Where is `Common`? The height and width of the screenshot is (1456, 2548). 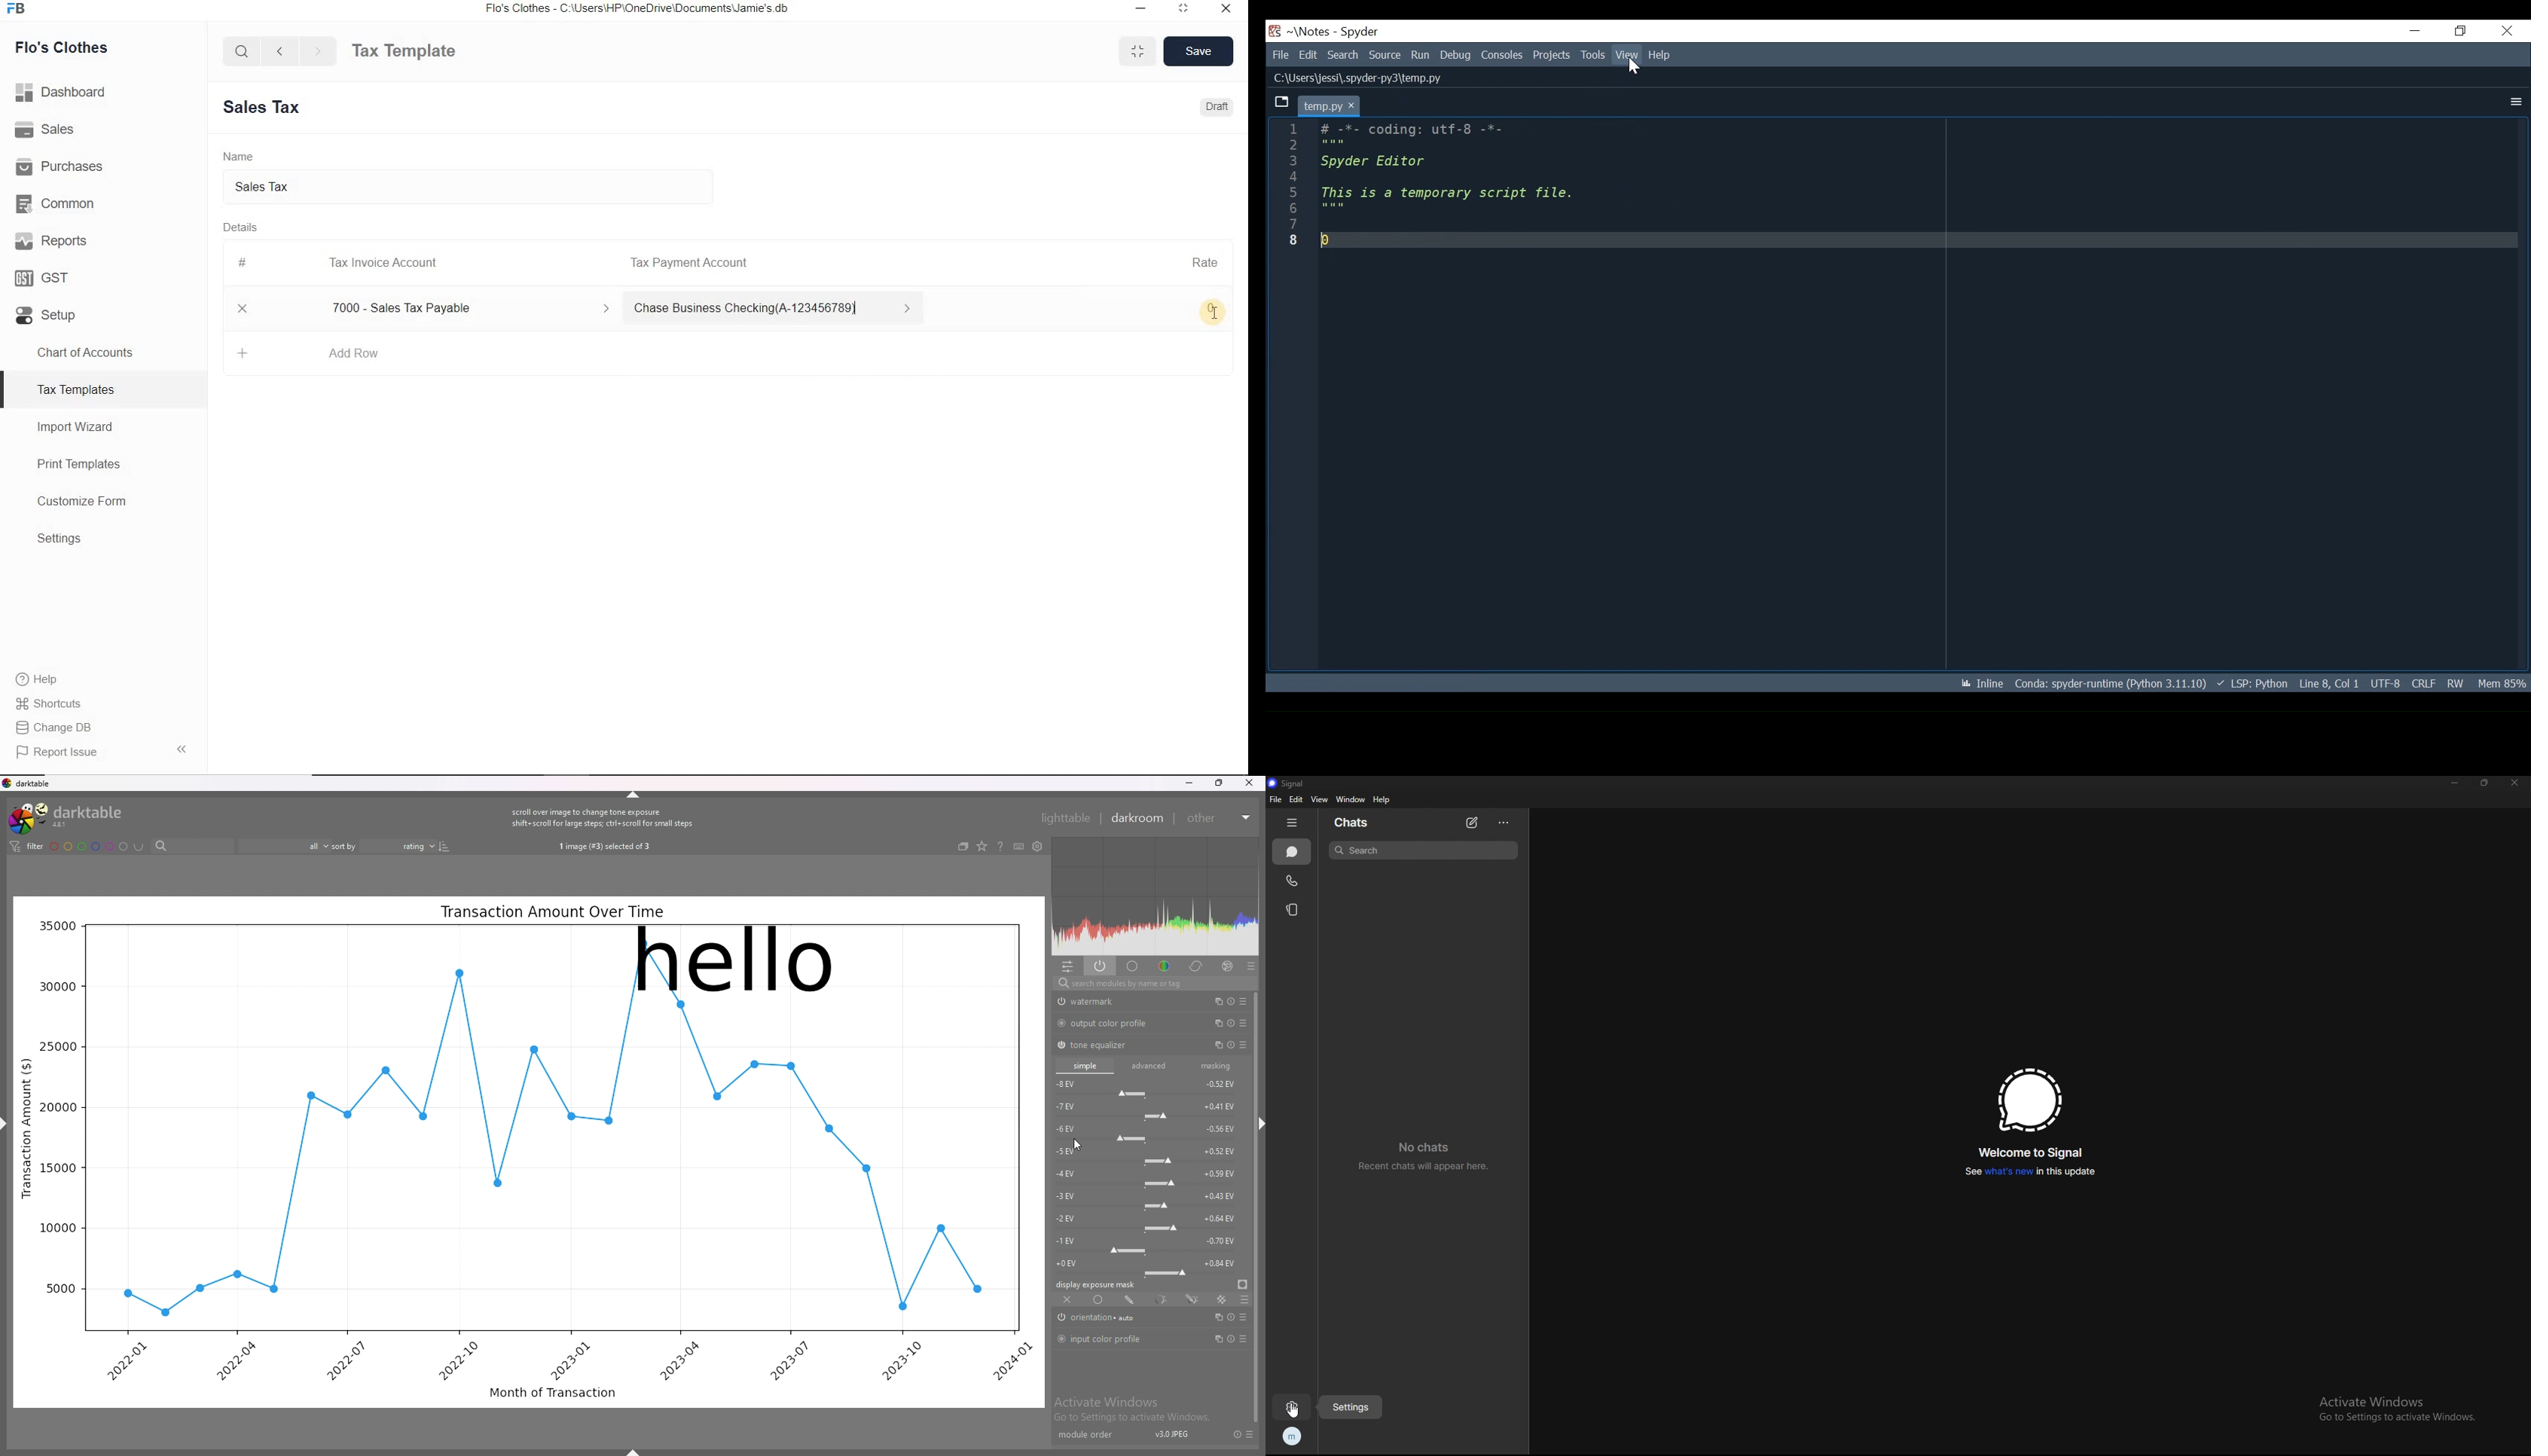
Common is located at coordinates (103, 201).